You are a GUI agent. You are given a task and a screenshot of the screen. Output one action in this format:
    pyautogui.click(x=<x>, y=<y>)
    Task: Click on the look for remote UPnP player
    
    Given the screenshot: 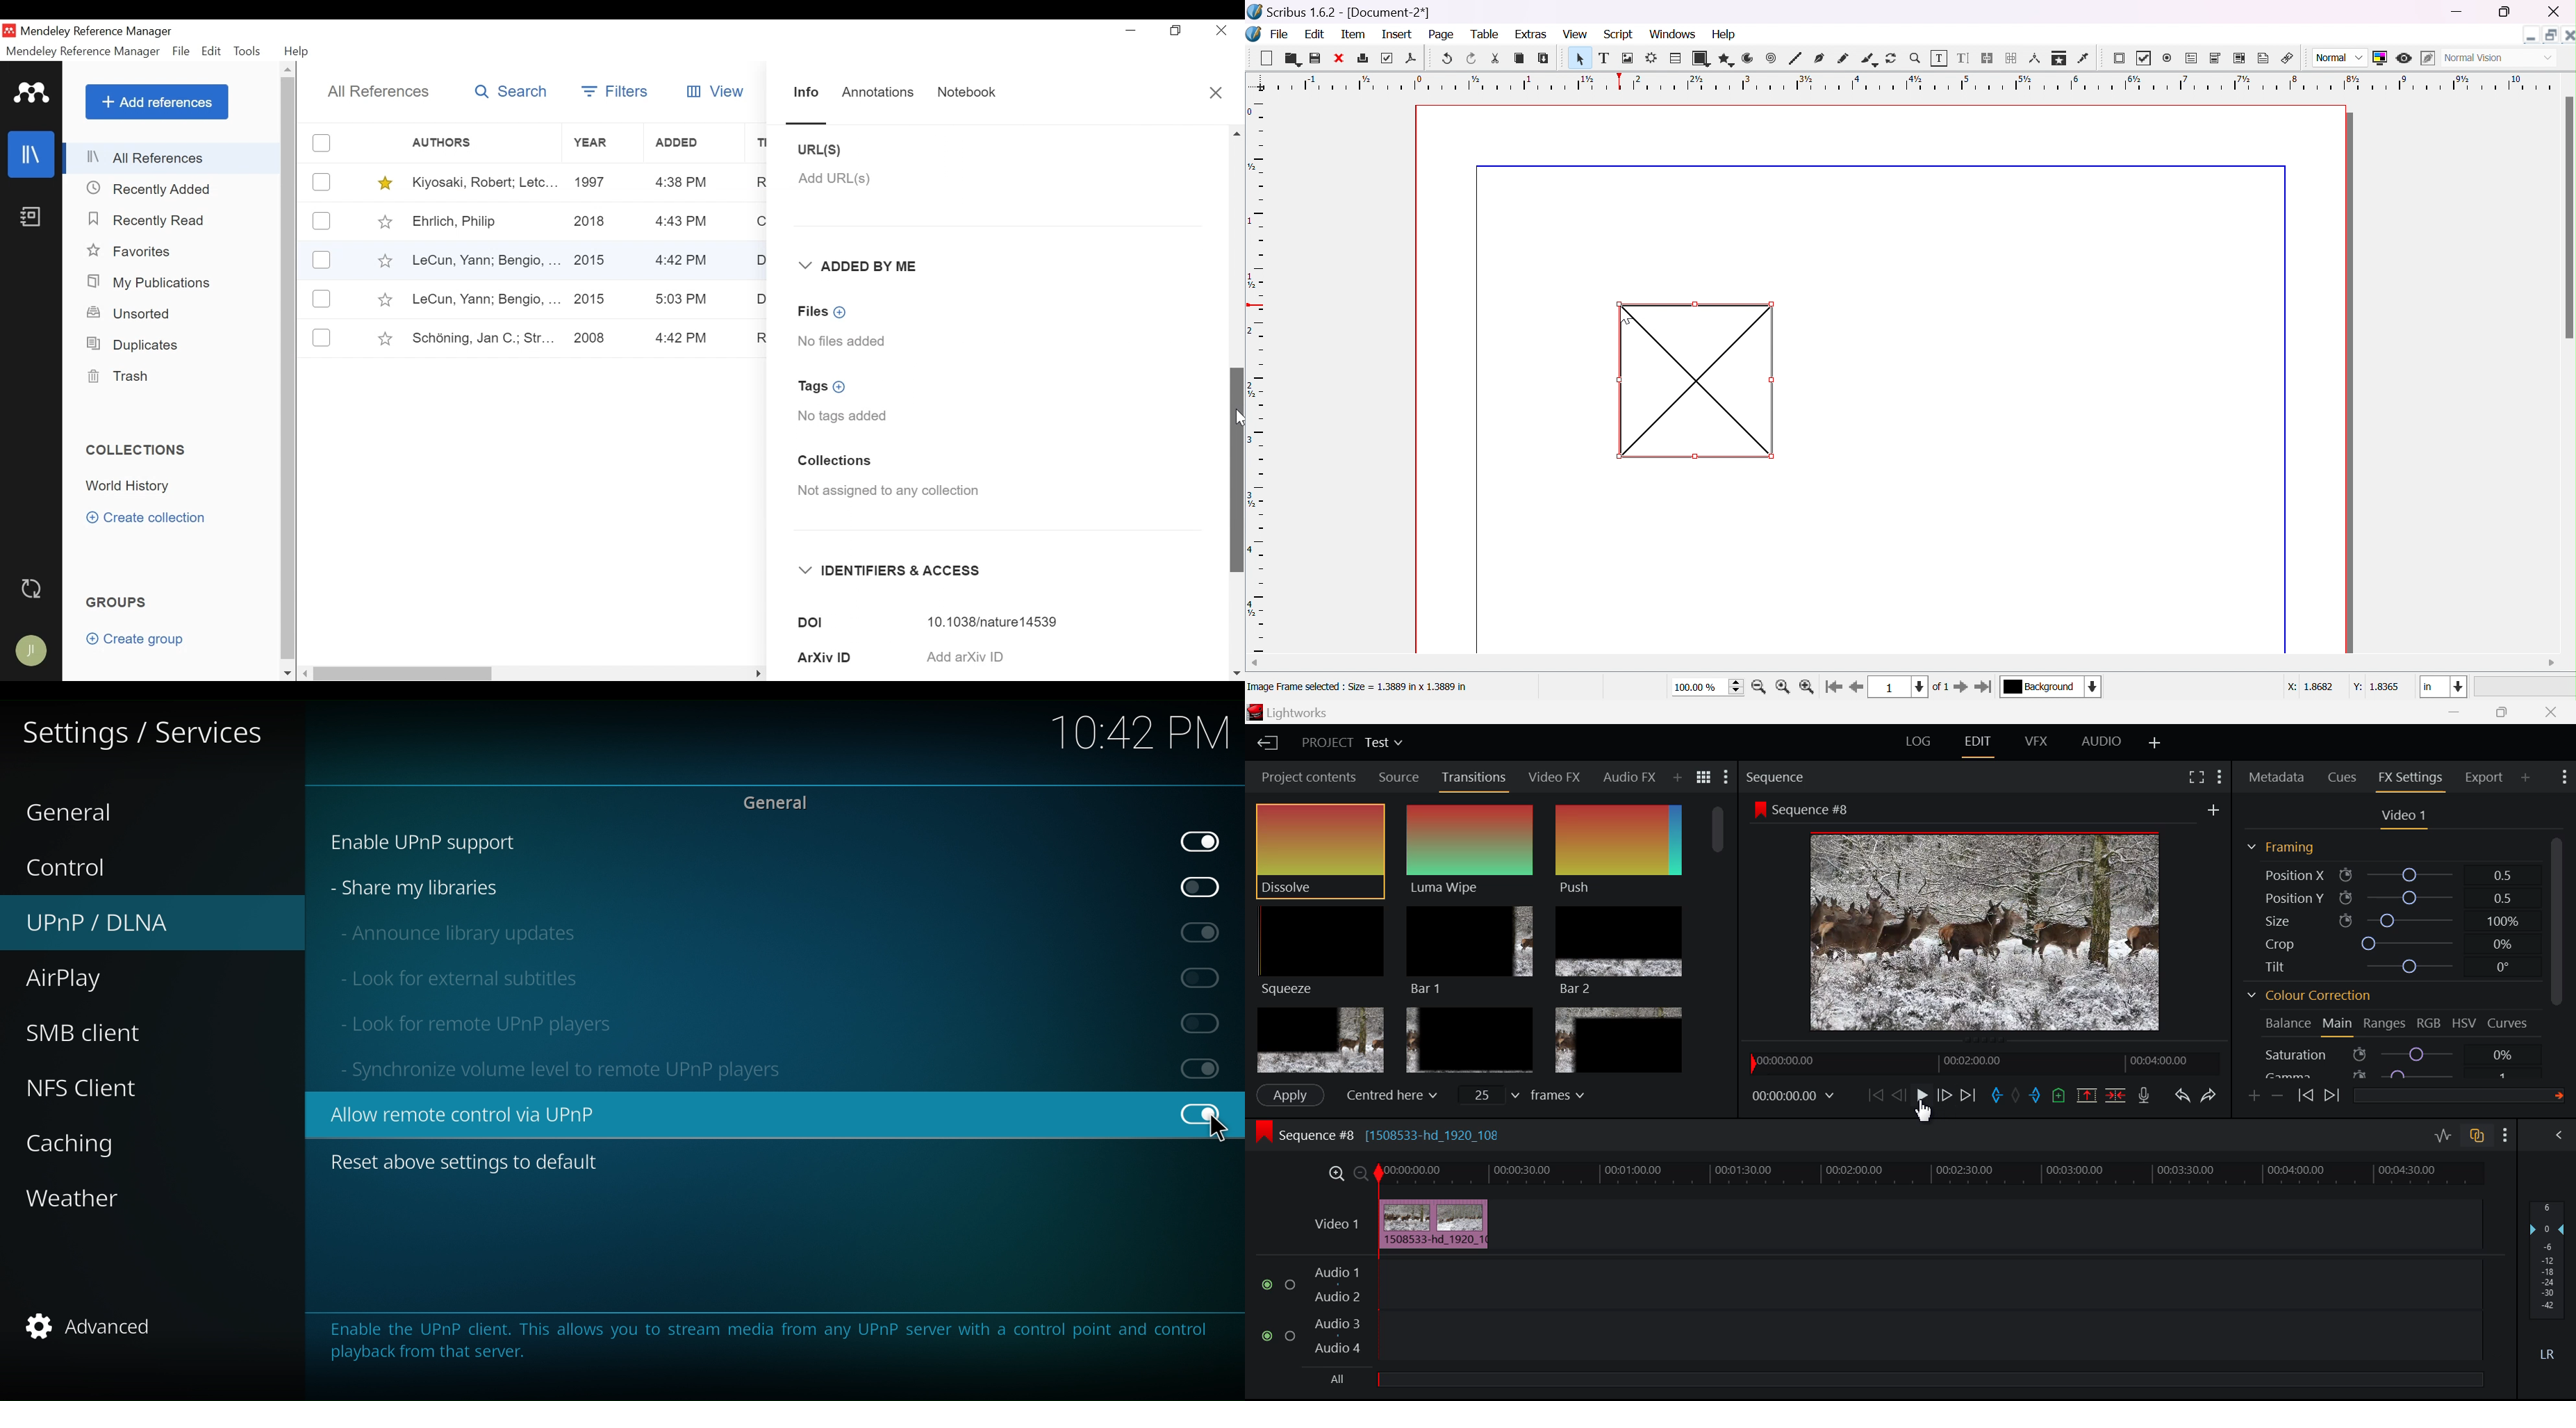 What is the action you would take?
    pyautogui.click(x=779, y=1024)
    